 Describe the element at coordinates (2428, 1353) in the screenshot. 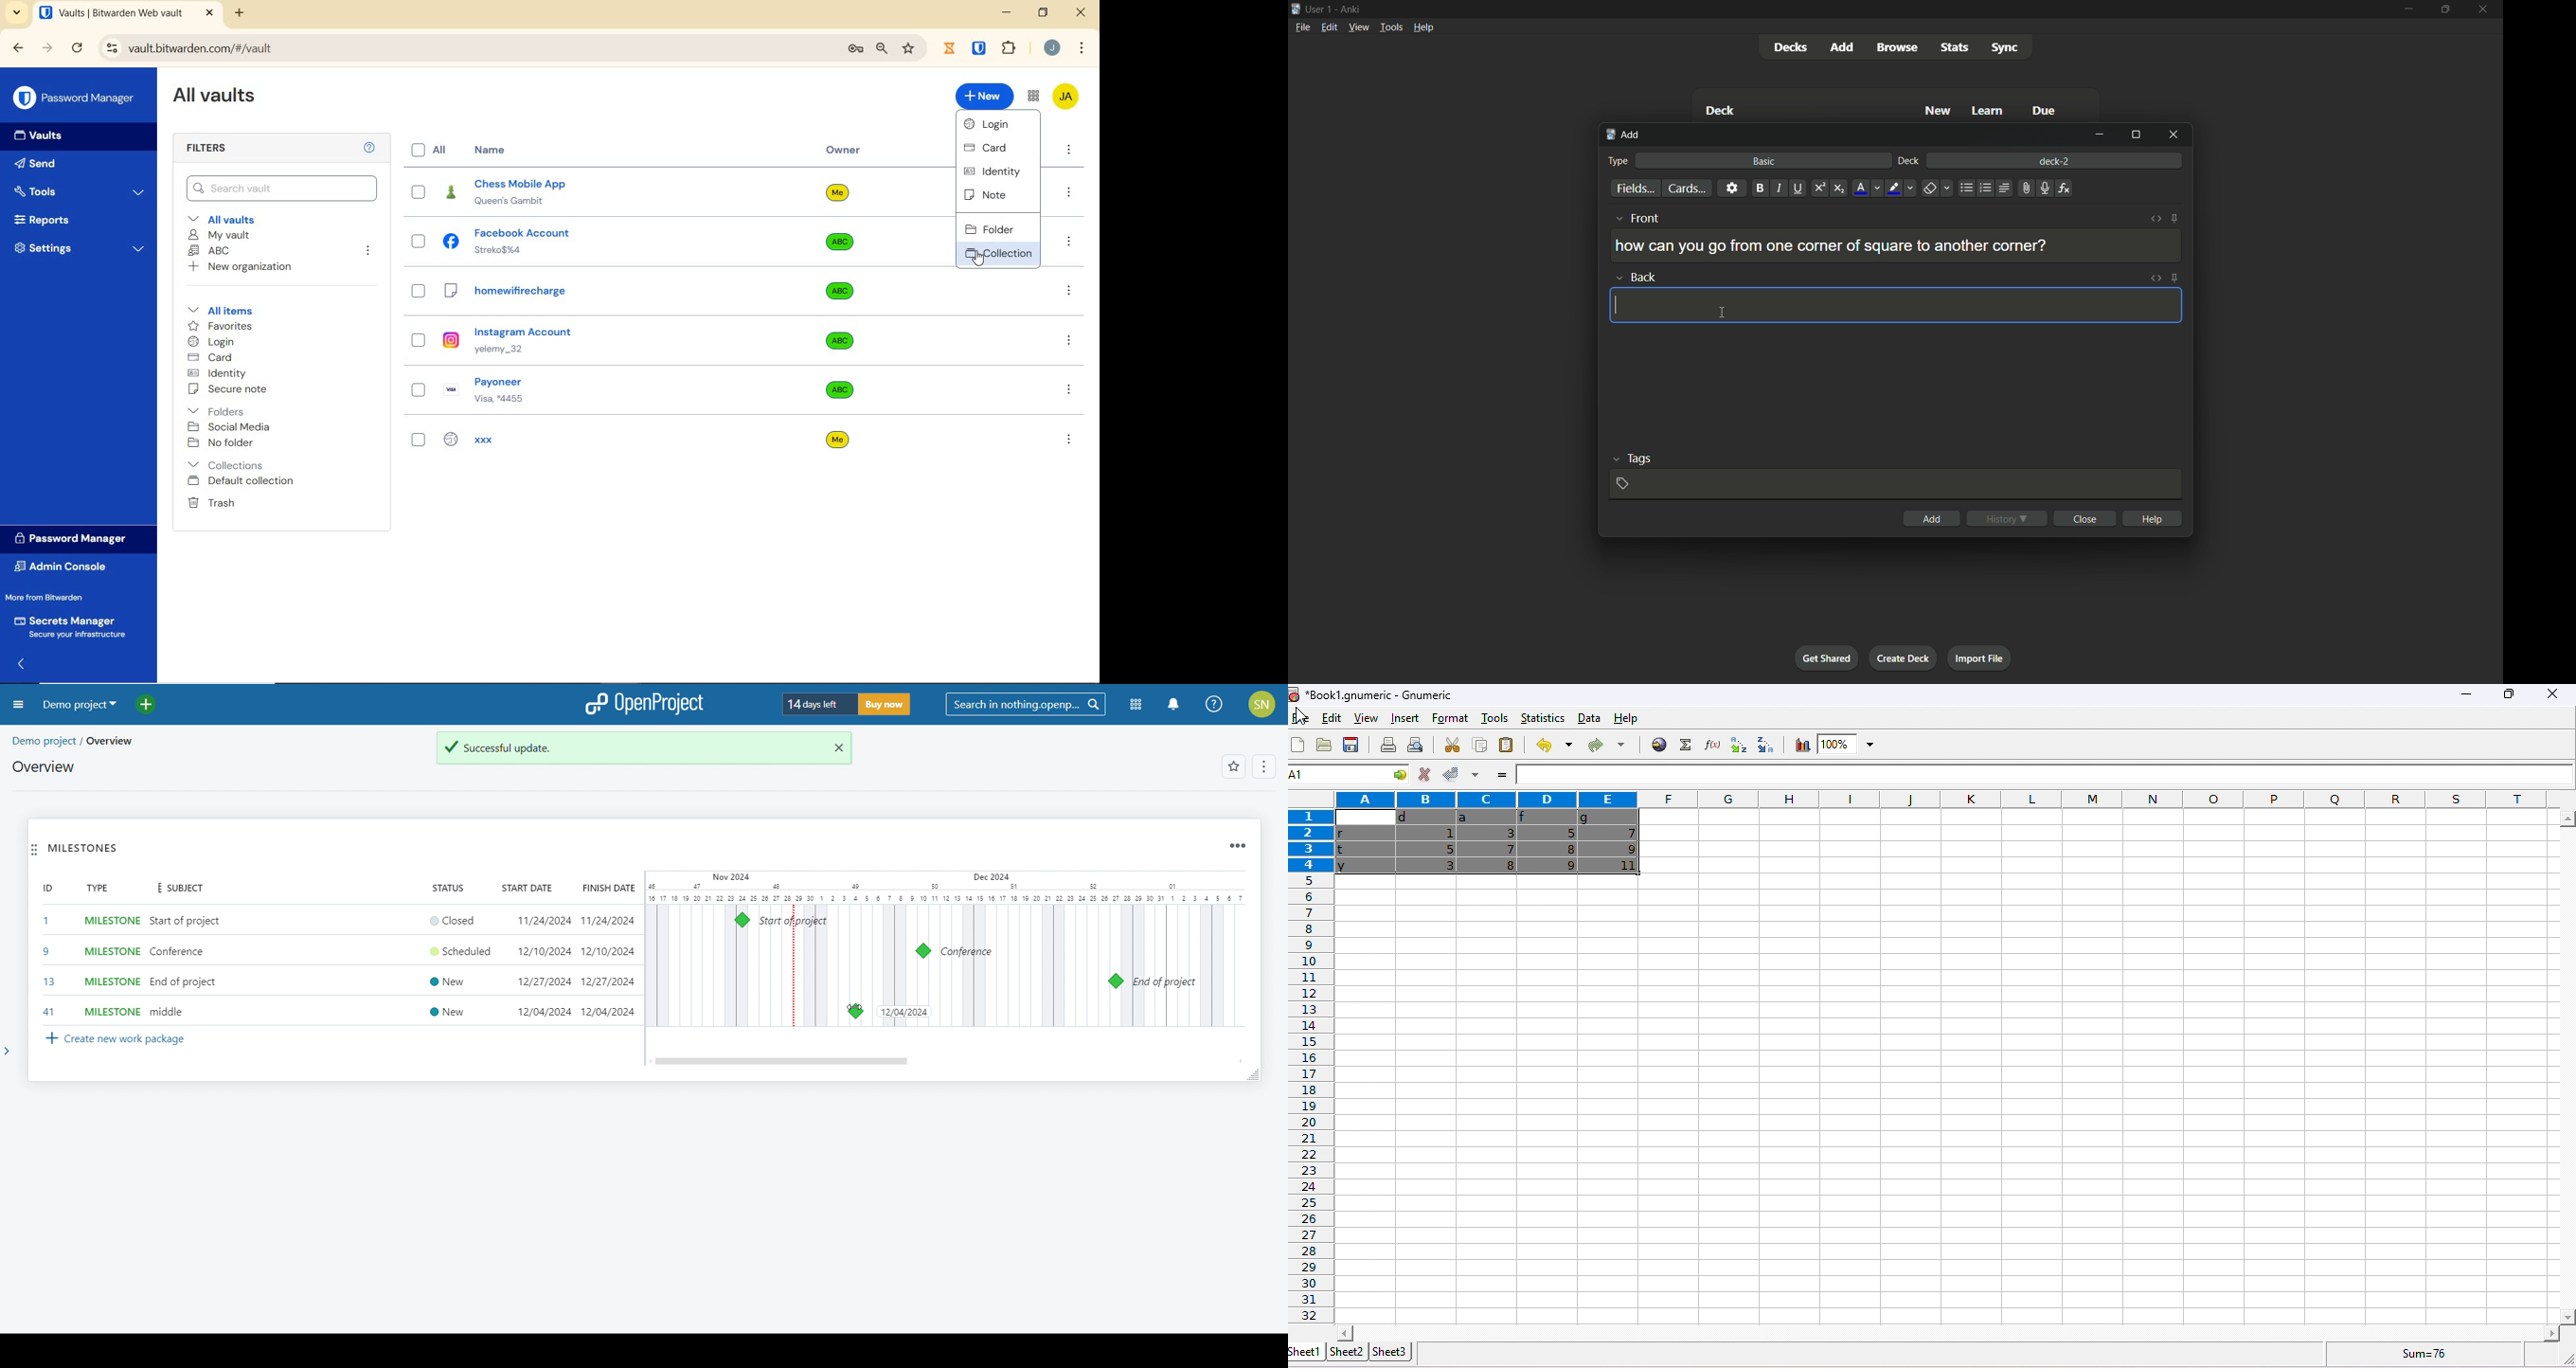

I see `sum=76` at that location.